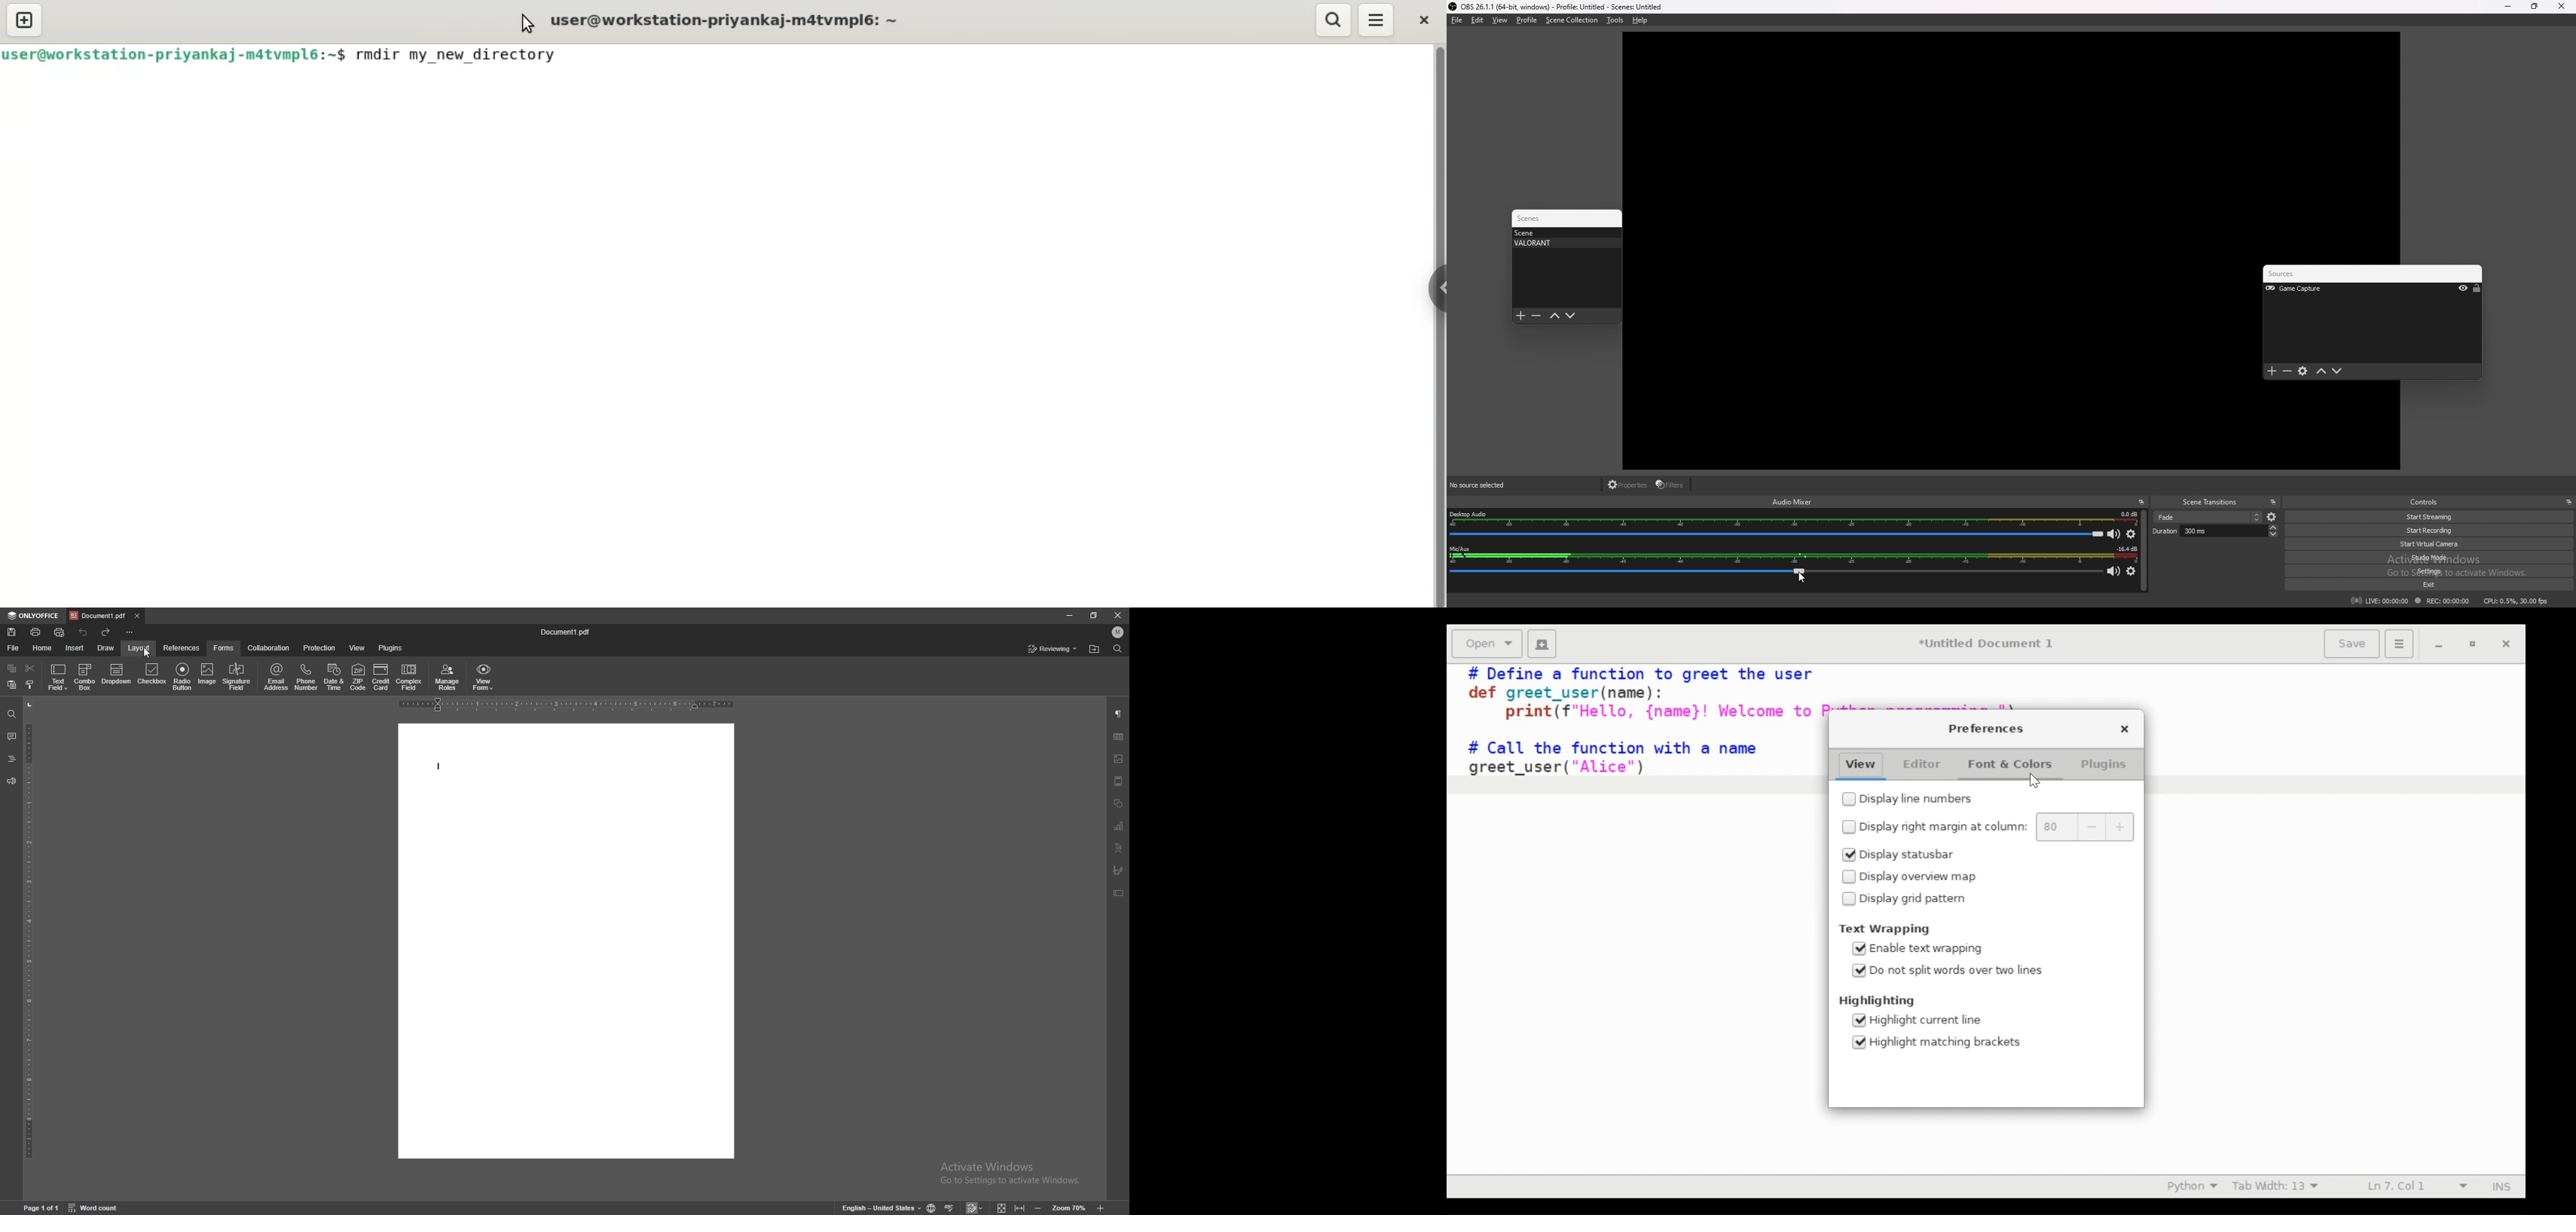  I want to click on start virtual camera, so click(2436, 544).